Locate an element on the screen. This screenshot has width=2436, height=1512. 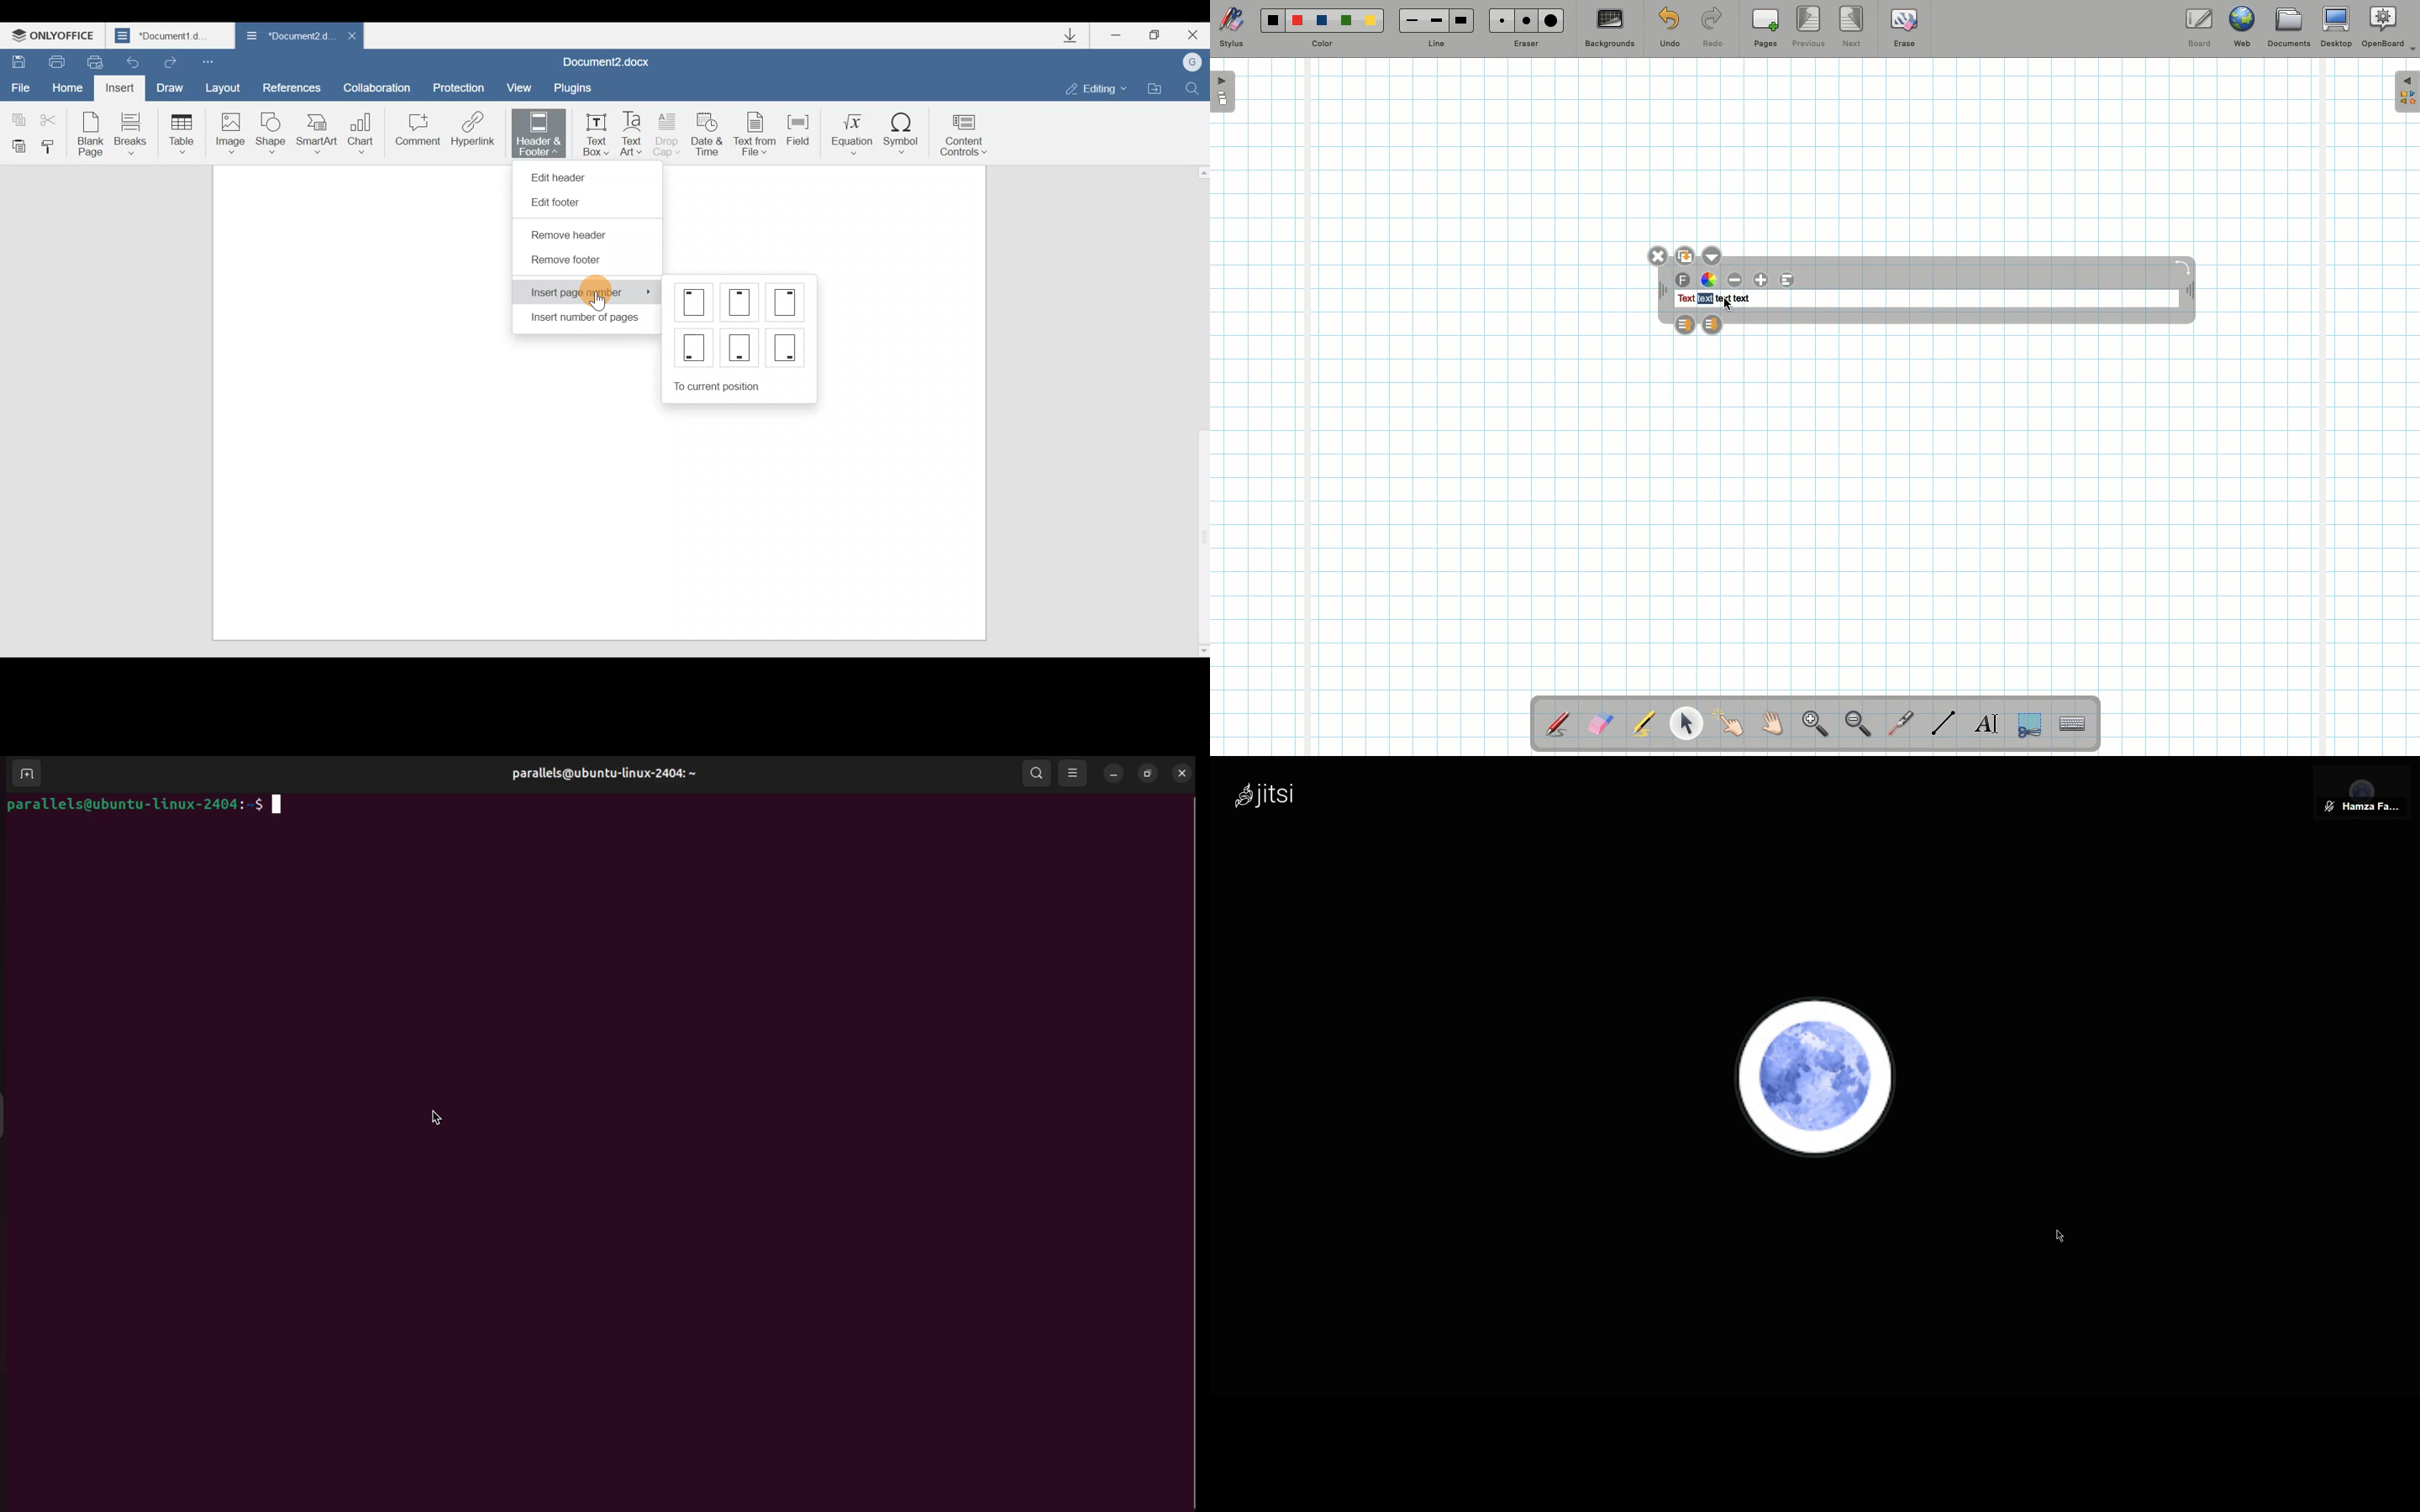
Plugins is located at coordinates (582, 86).